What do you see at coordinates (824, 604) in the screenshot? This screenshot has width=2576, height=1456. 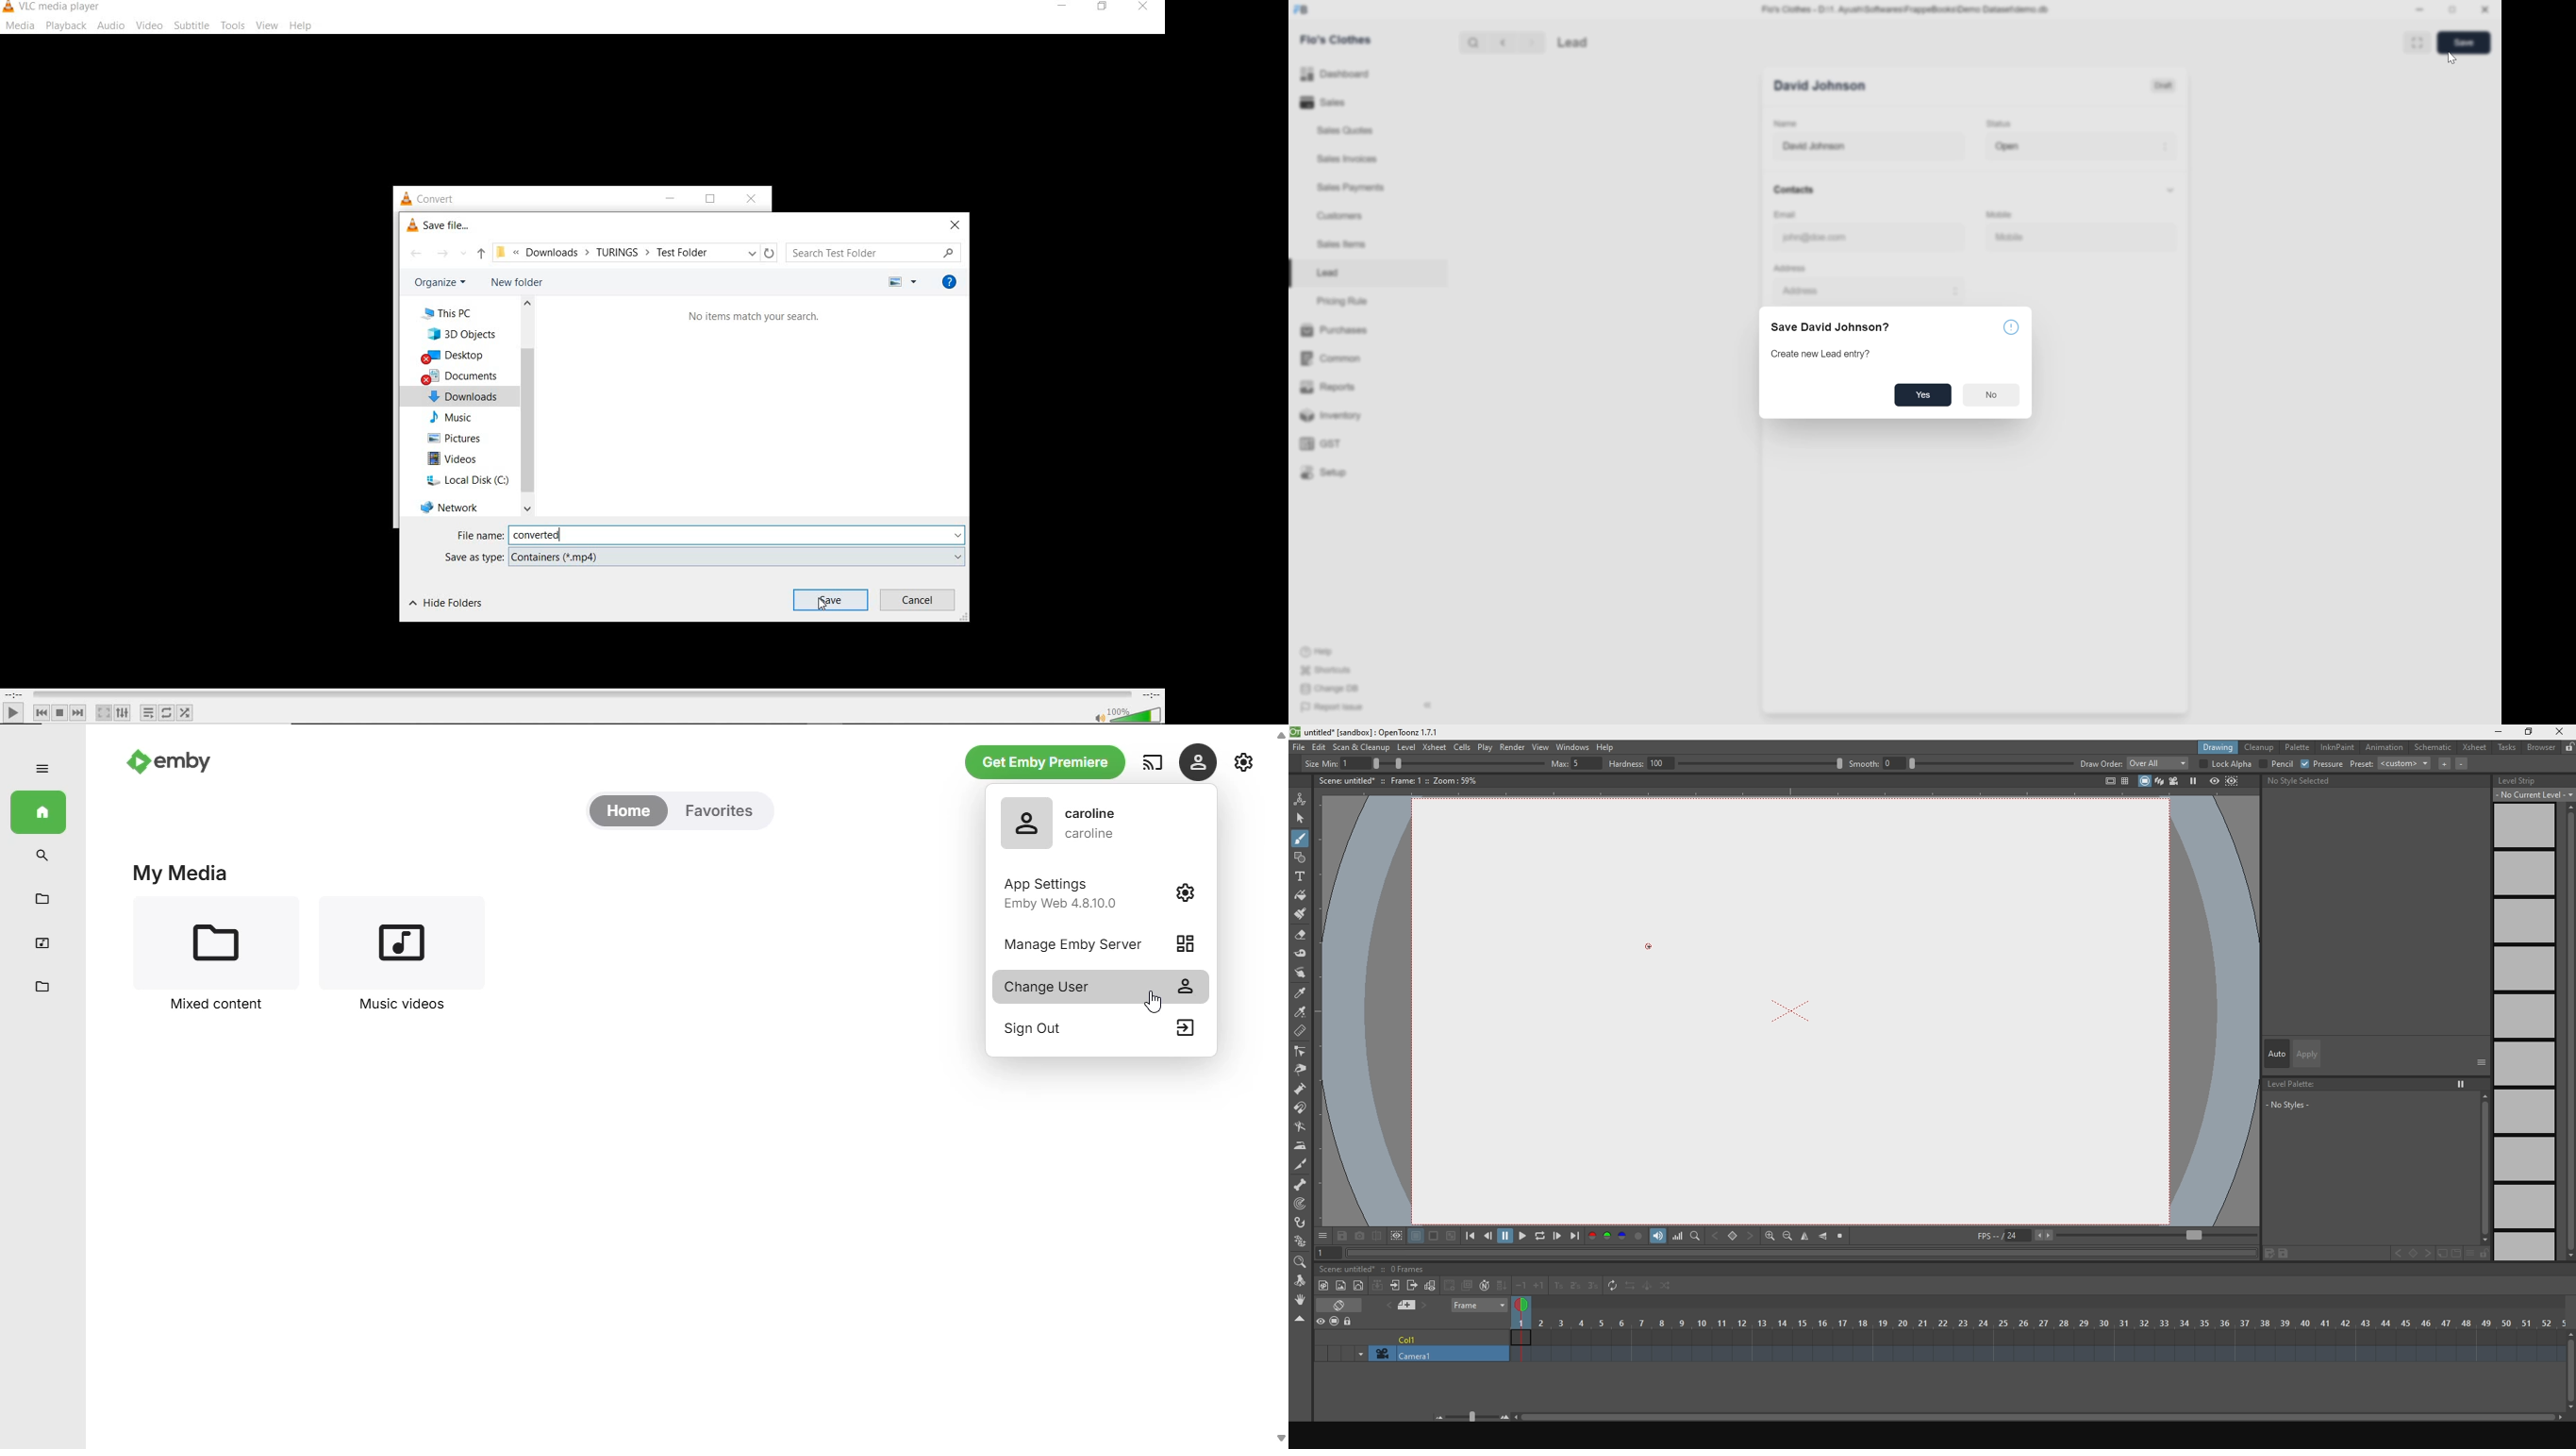 I see `cursor` at bounding box center [824, 604].